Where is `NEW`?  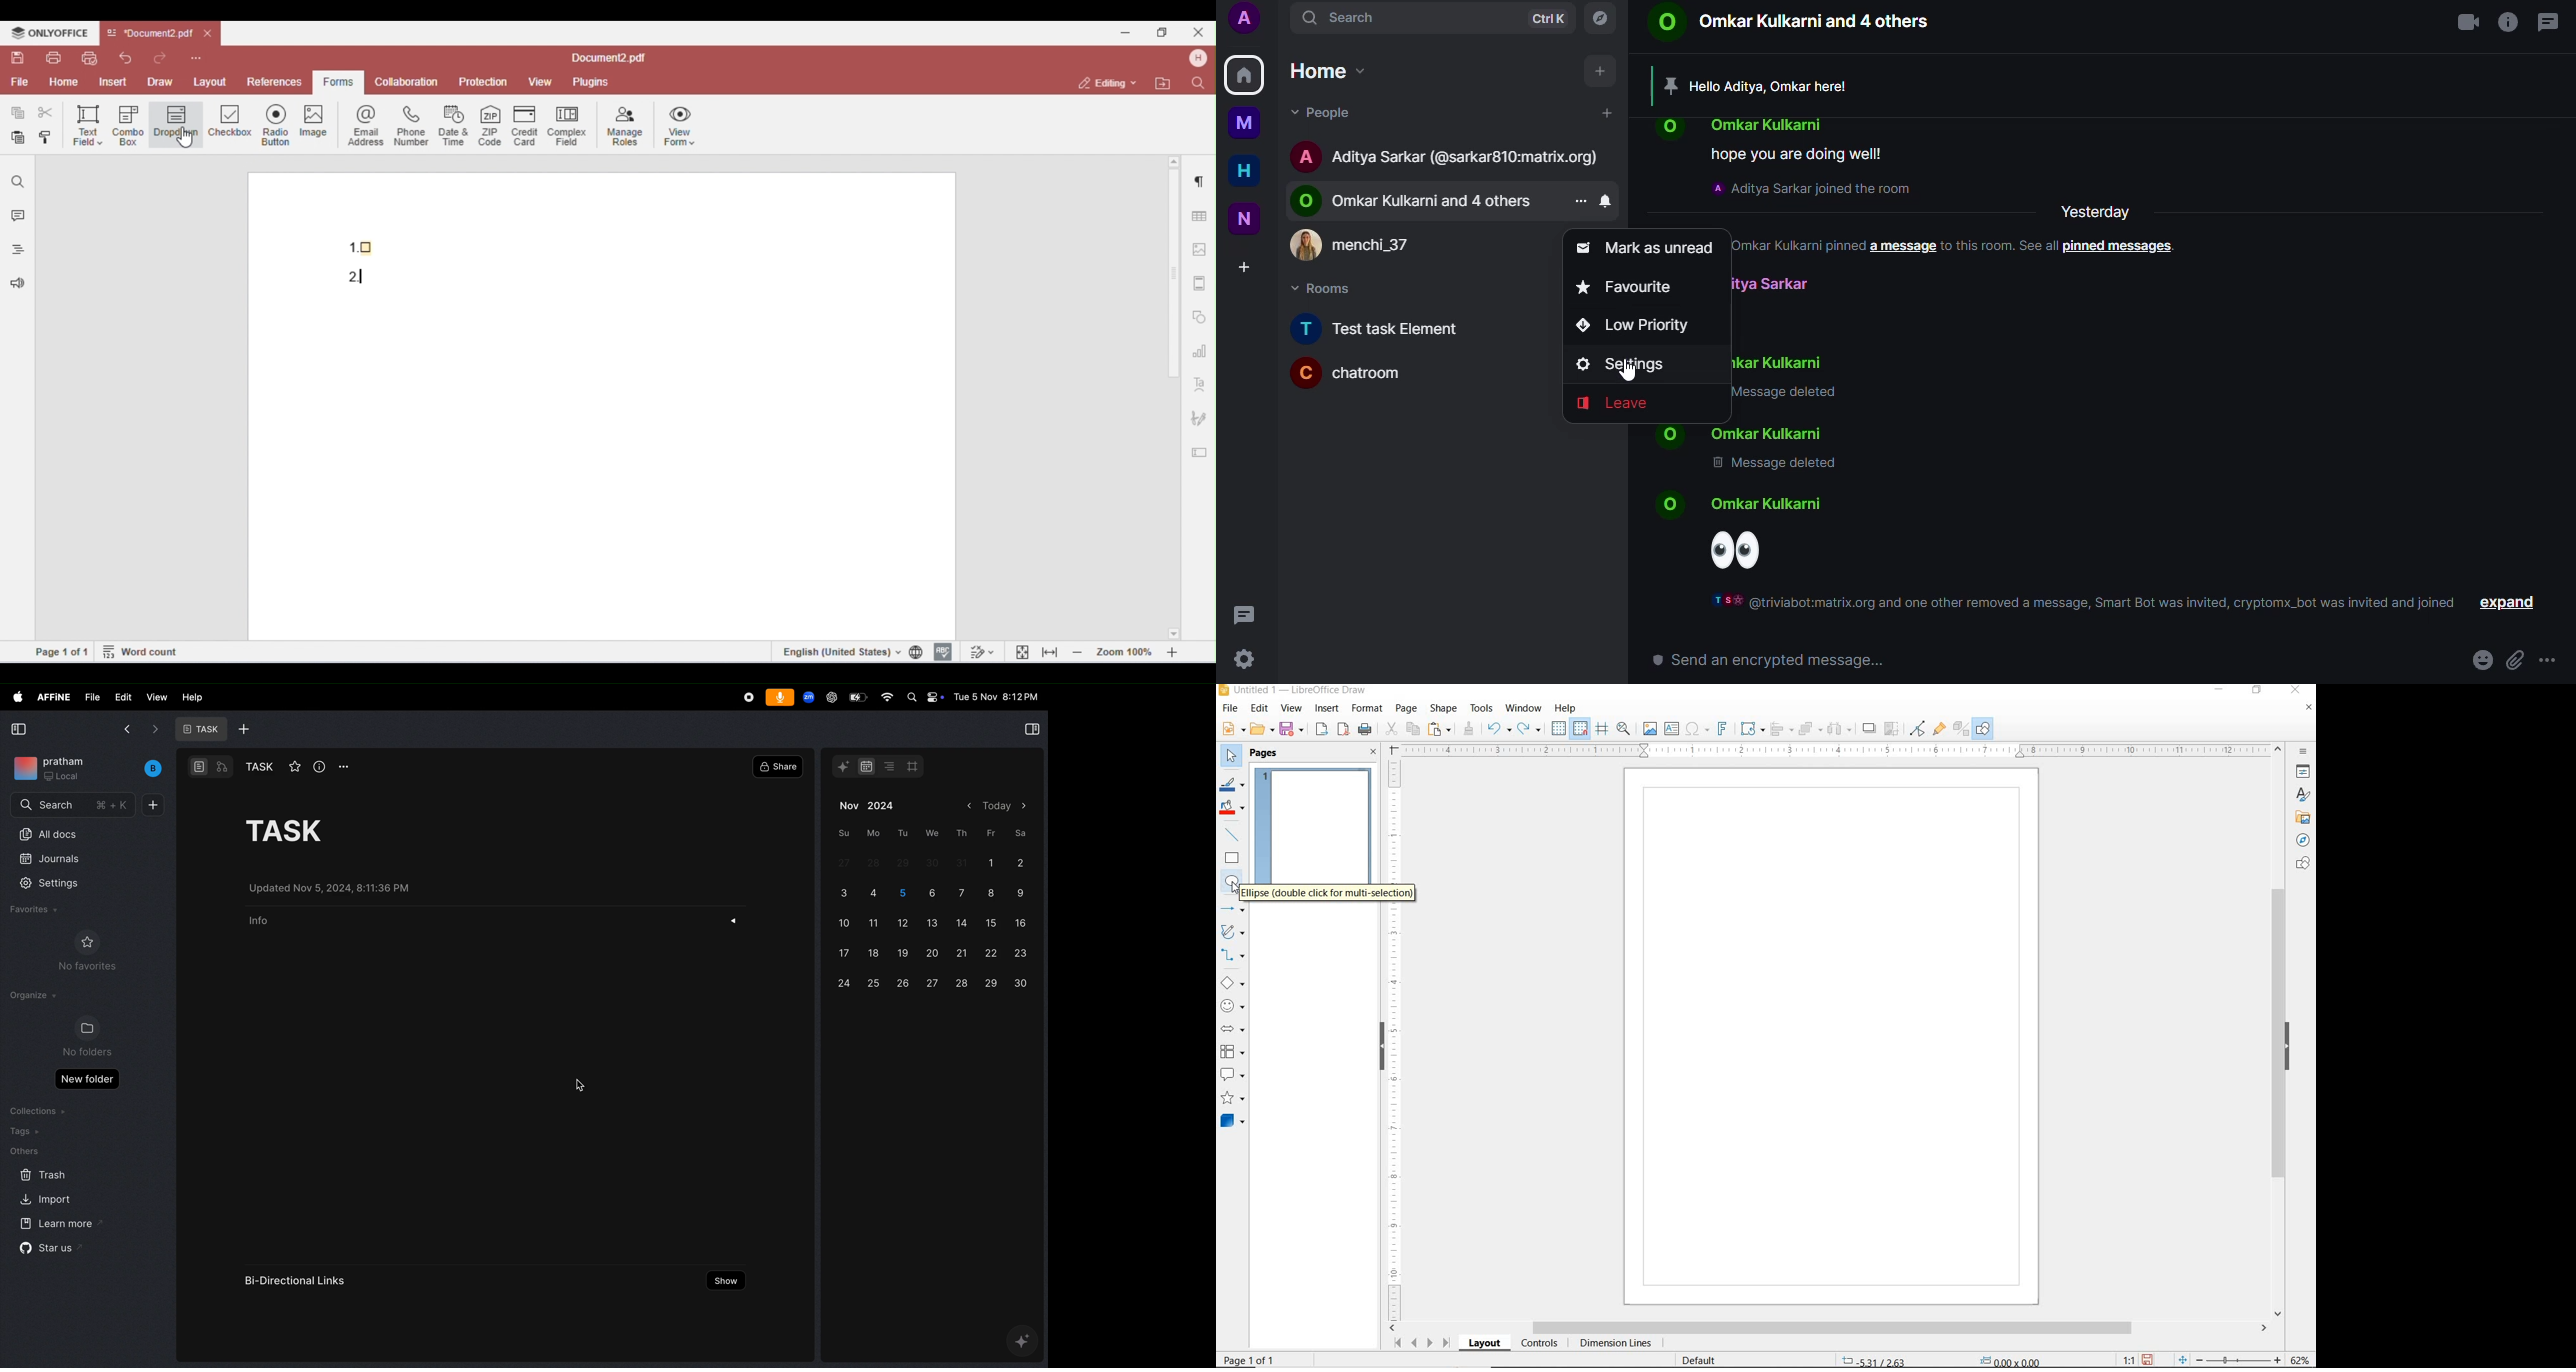 NEW is located at coordinates (1232, 729).